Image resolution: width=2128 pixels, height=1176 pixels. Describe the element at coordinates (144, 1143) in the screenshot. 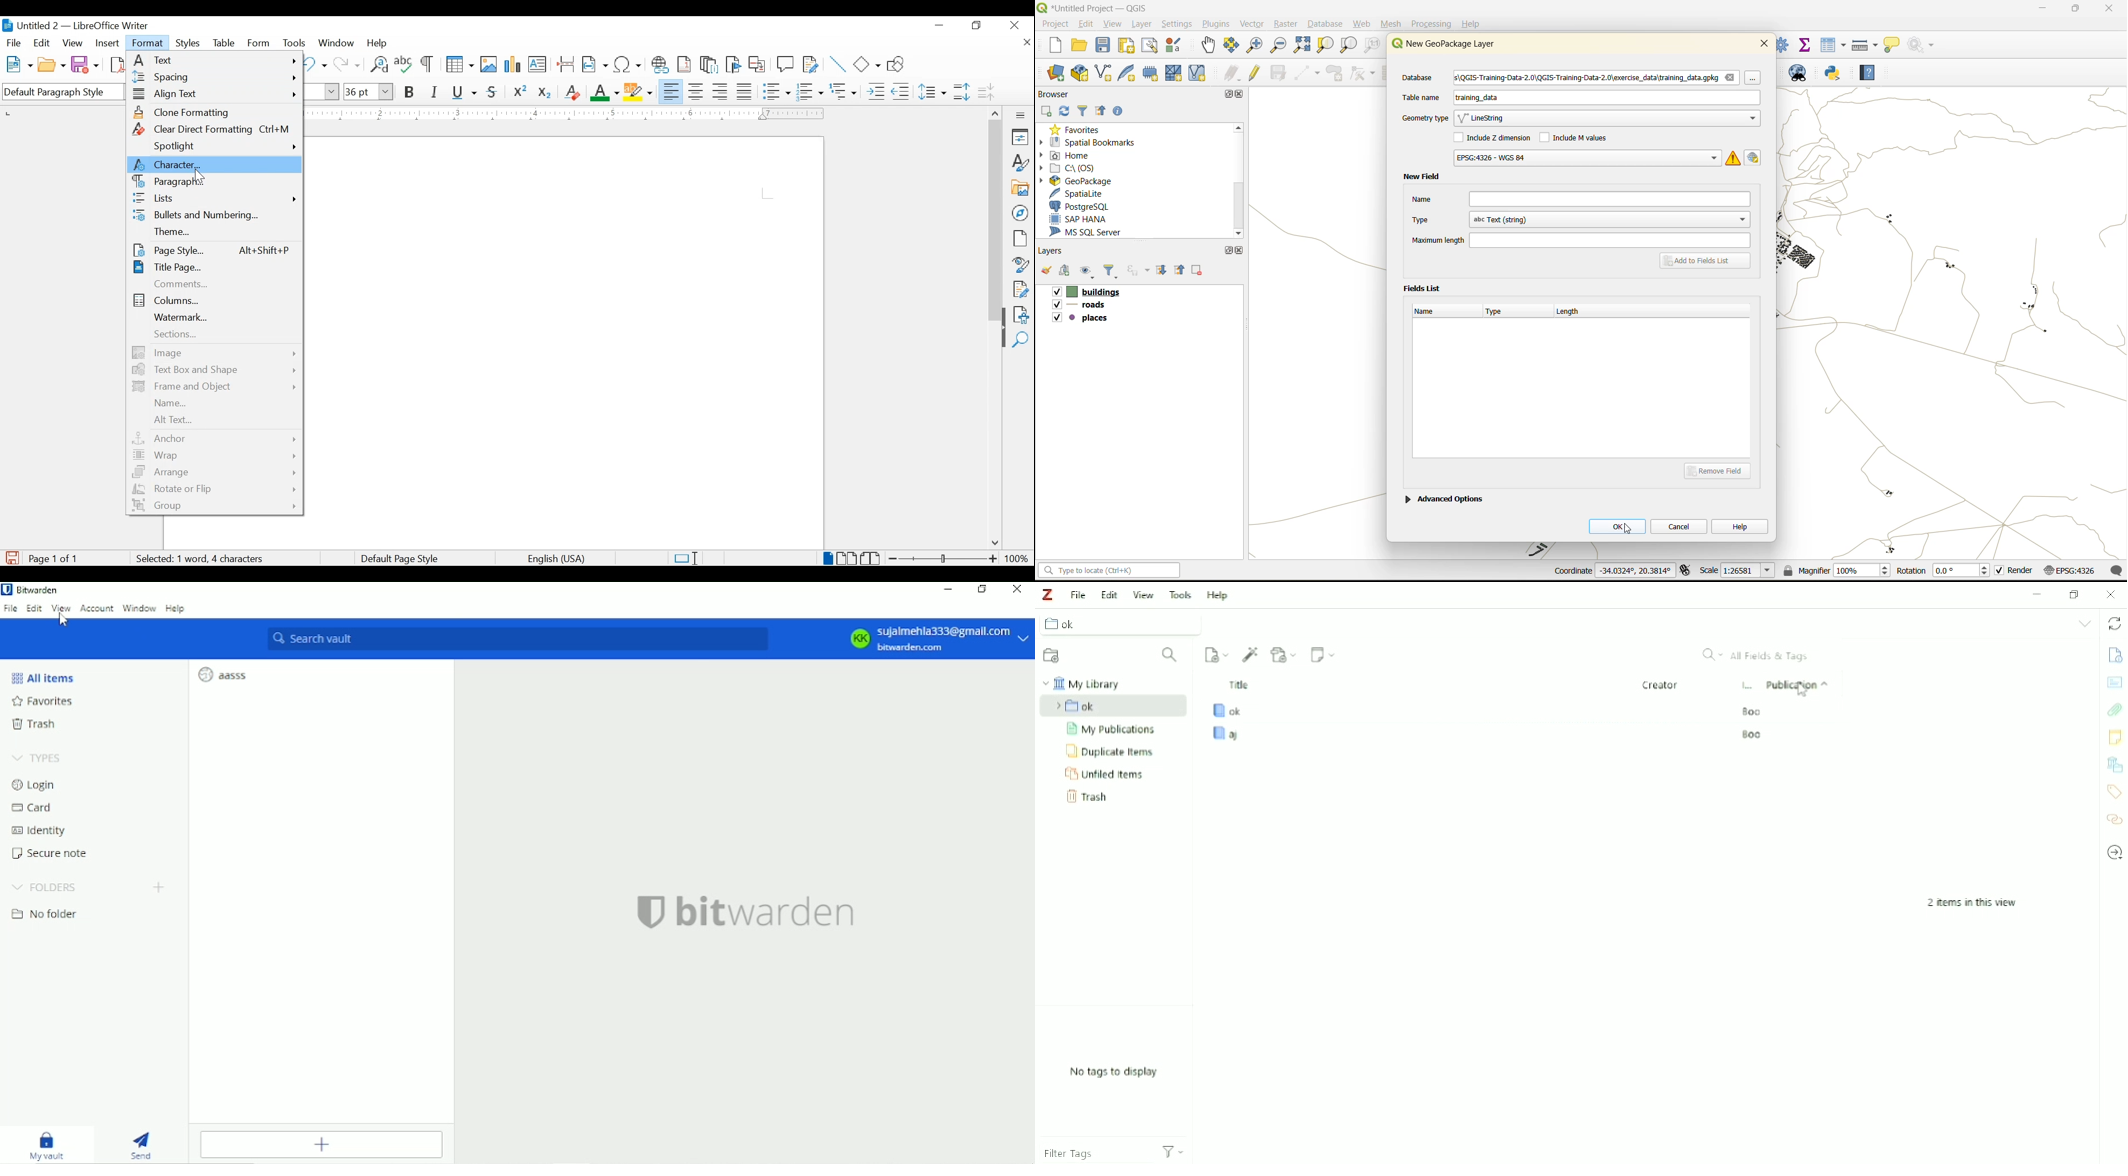

I see `Send` at that location.